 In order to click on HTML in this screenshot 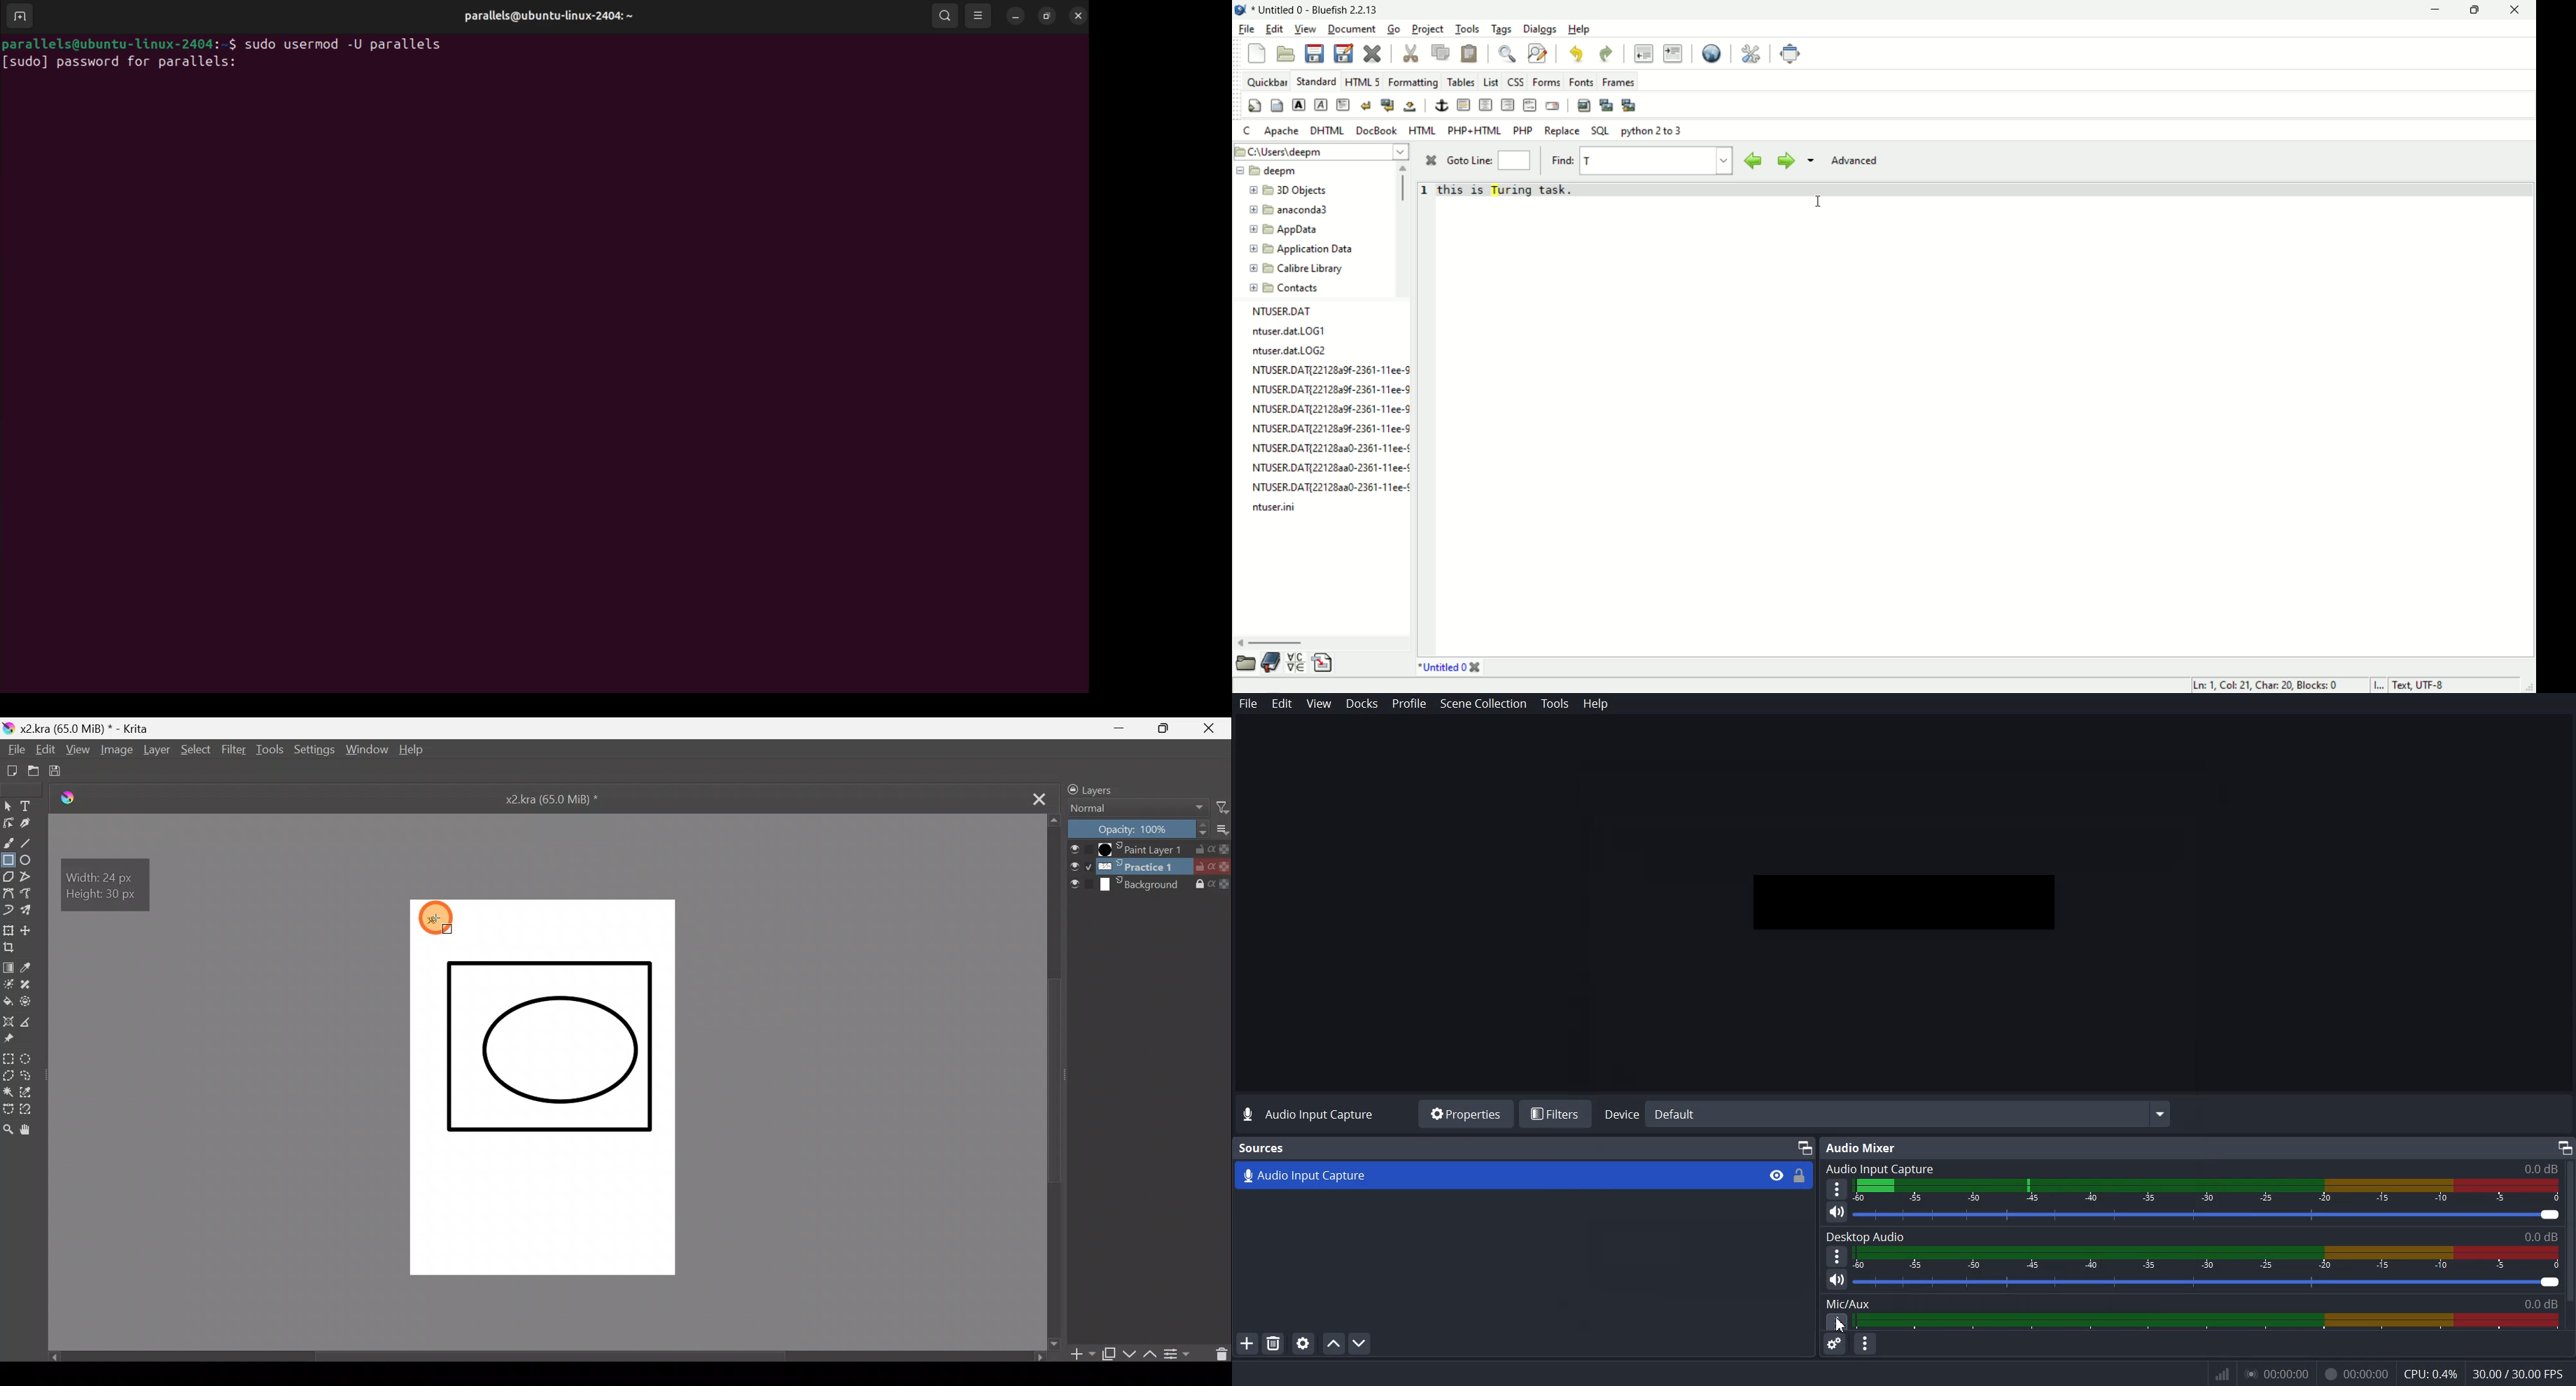, I will do `click(1424, 130)`.